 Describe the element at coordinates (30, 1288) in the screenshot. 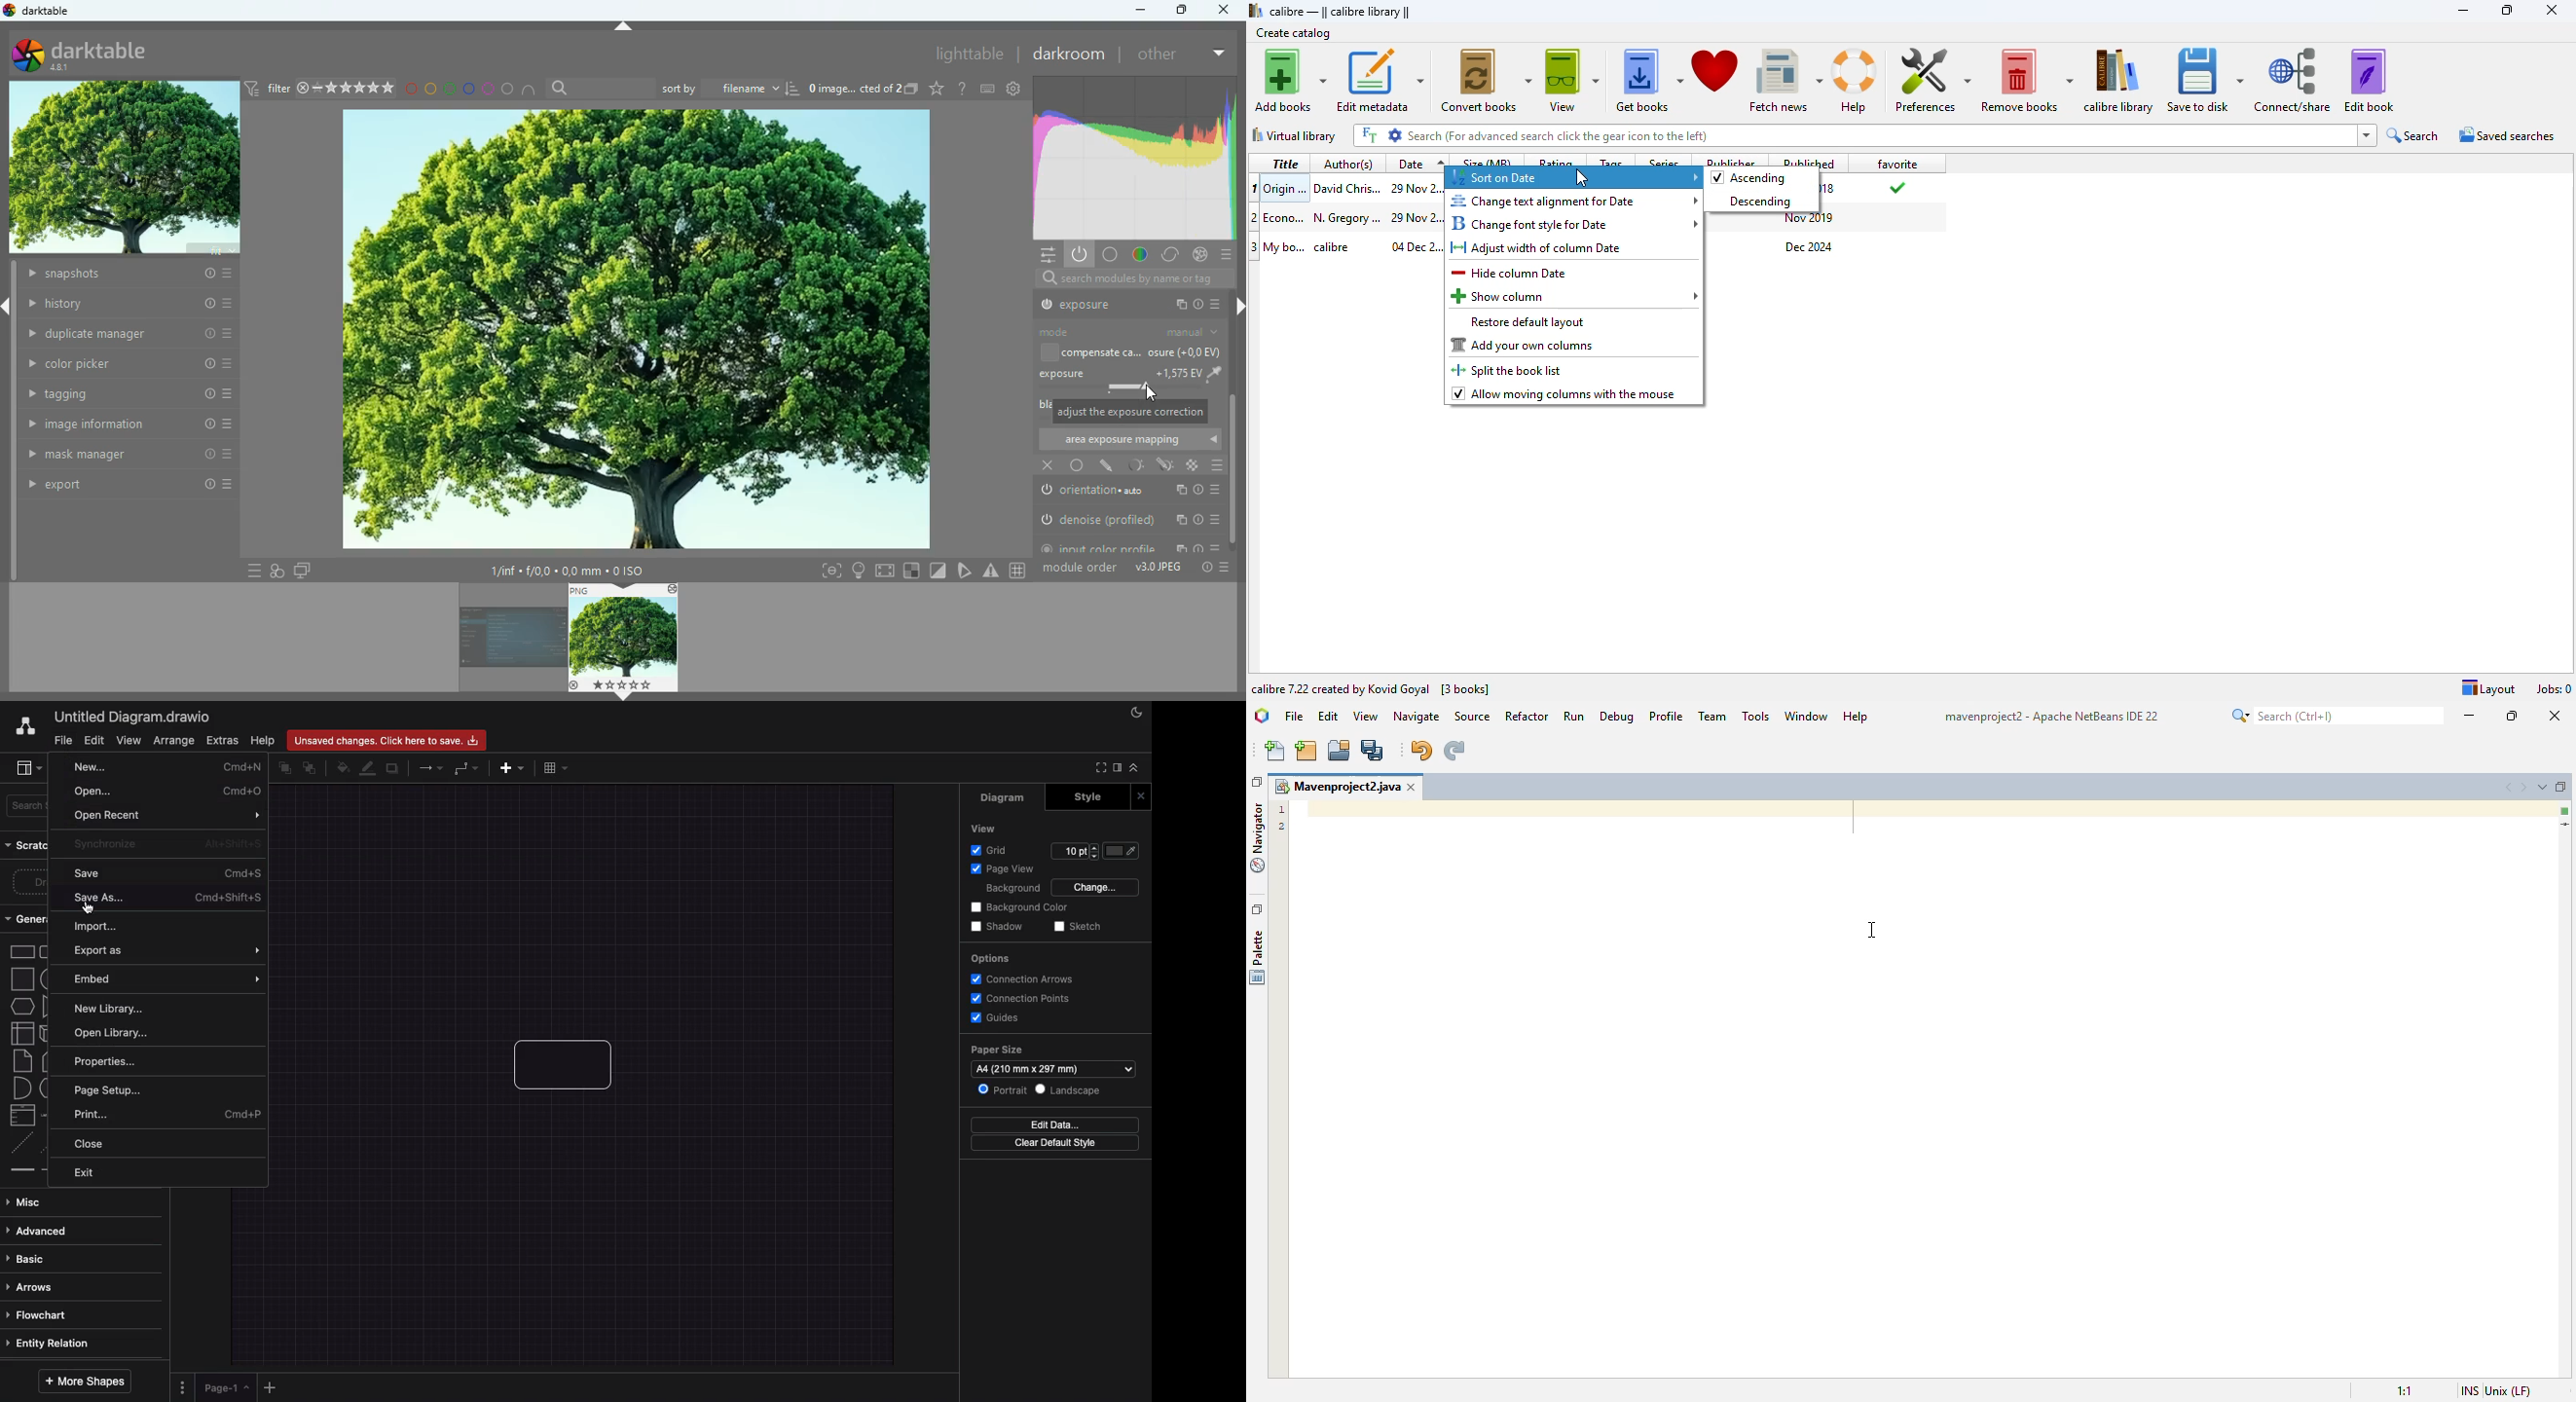

I see `Arrows` at that location.